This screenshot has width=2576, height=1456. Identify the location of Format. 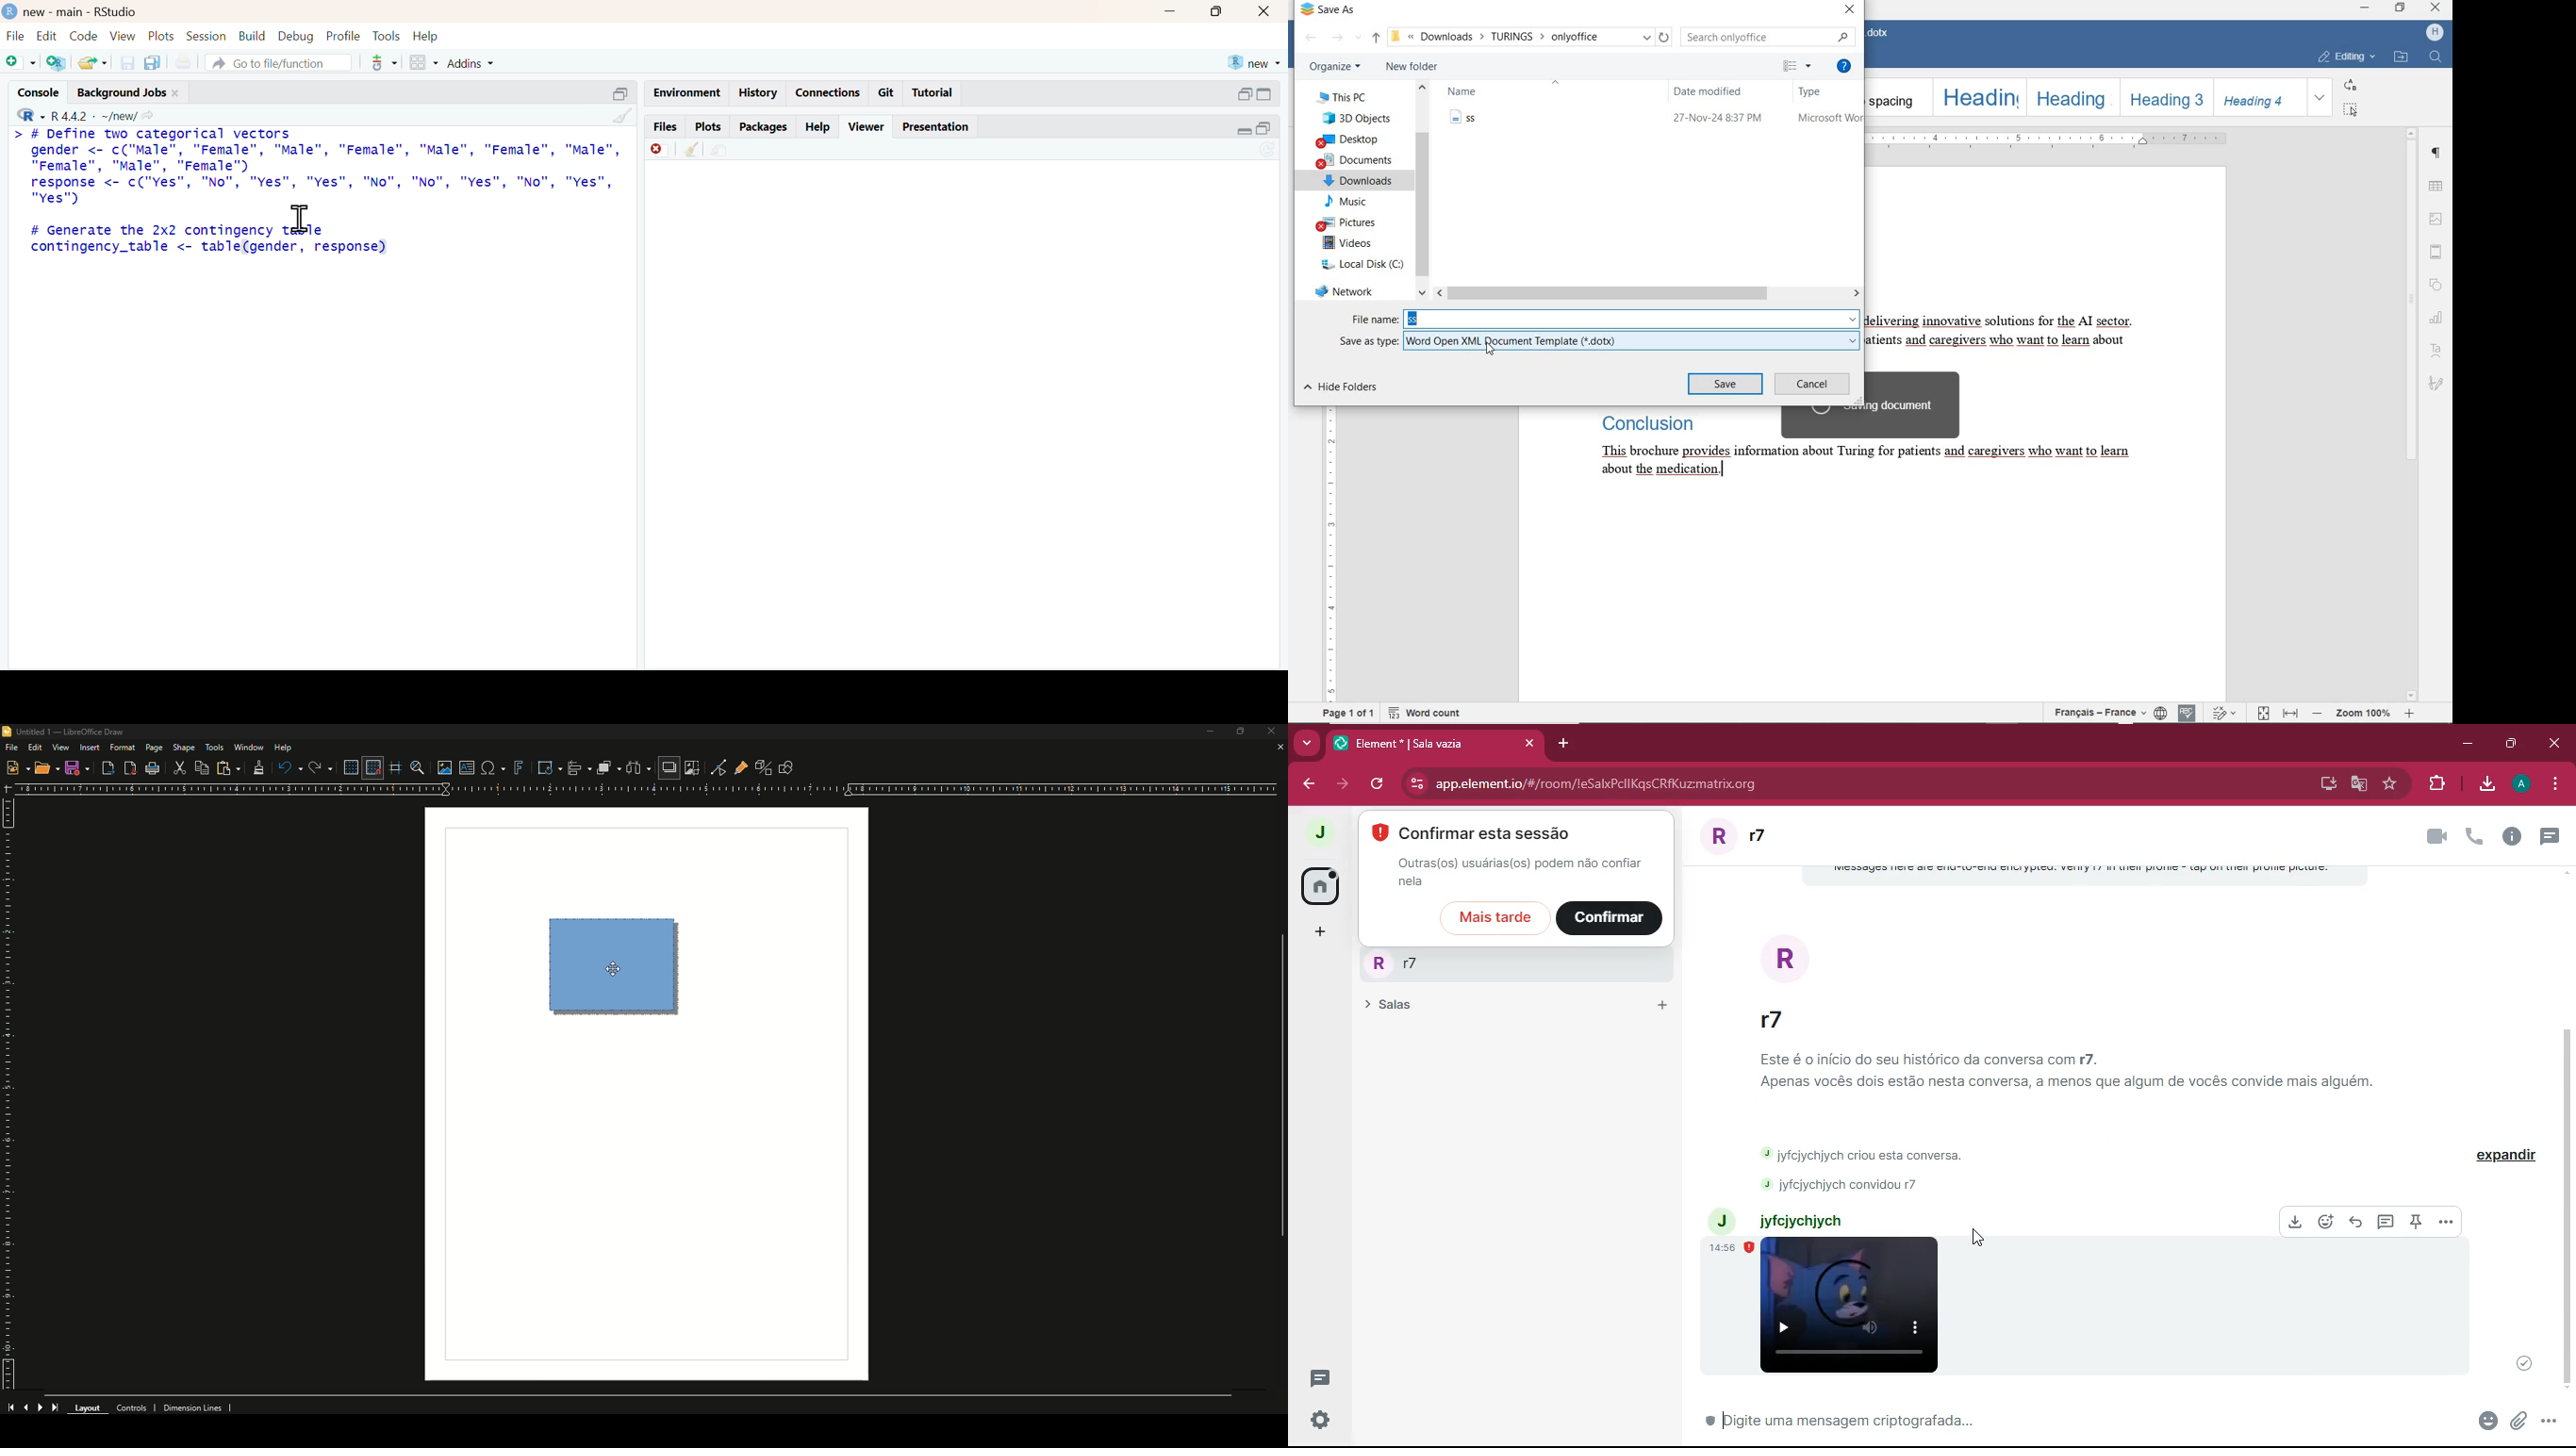
(123, 747).